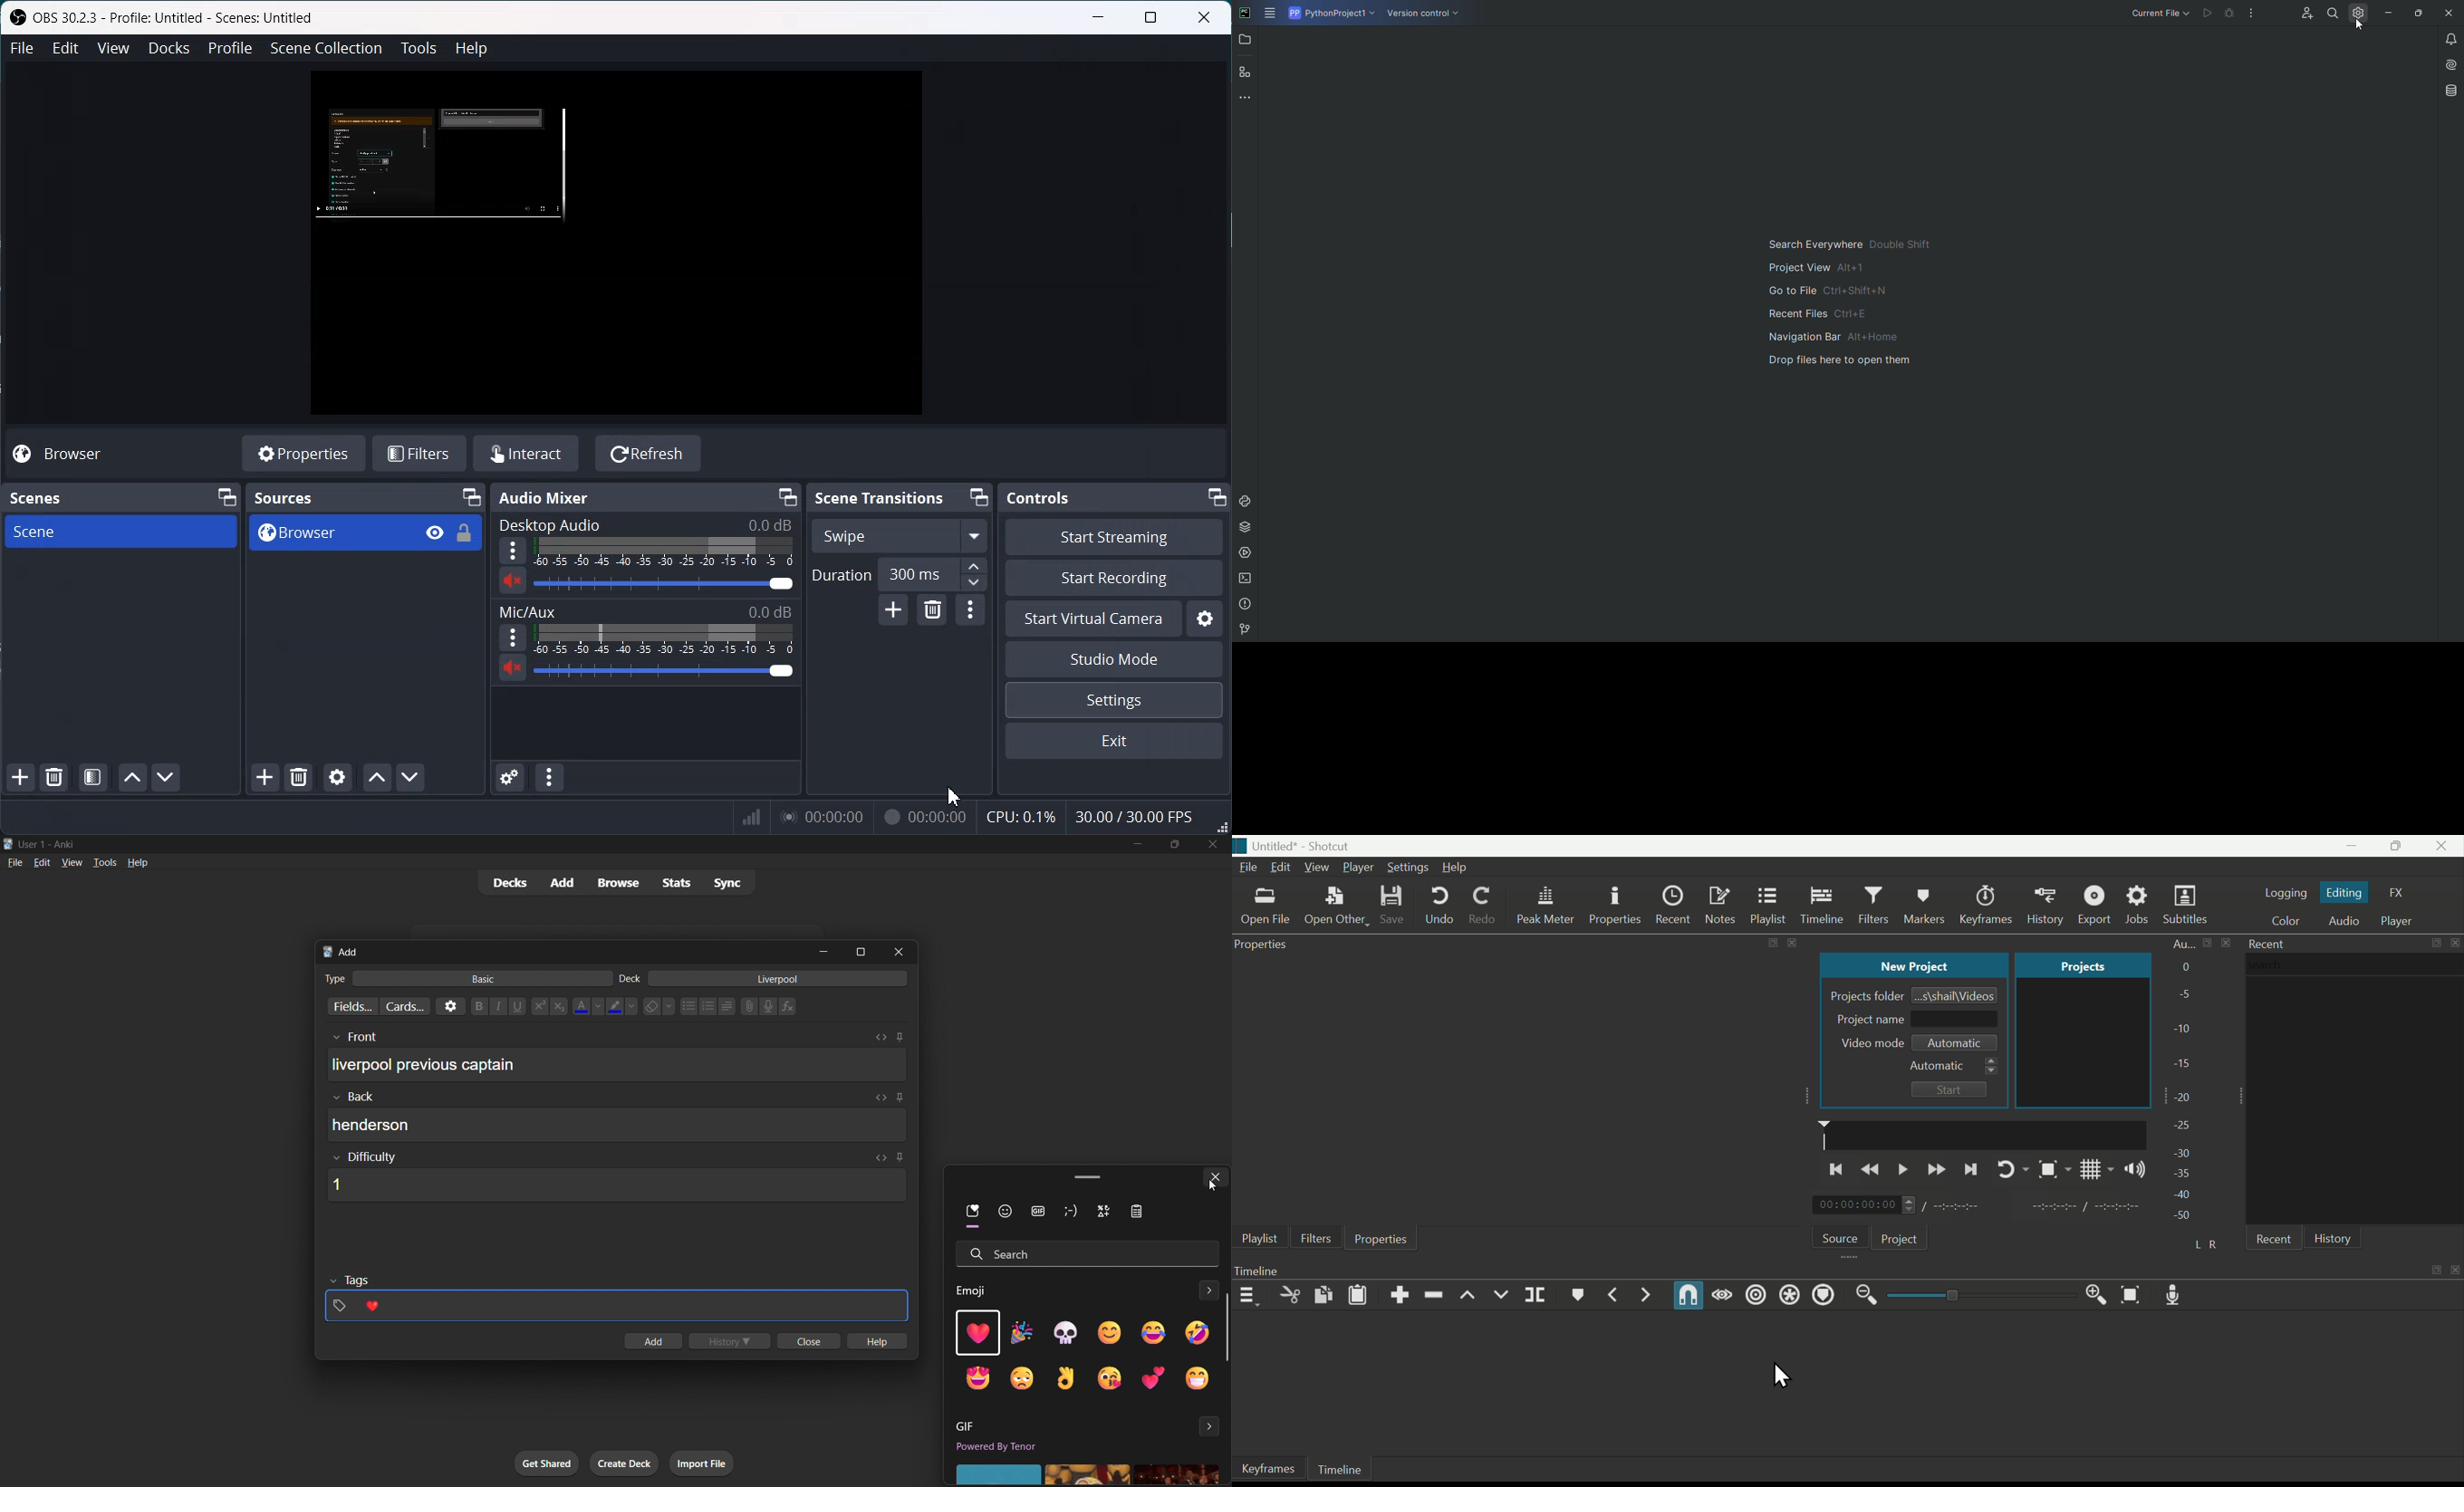  Describe the element at coordinates (1133, 816) in the screenshot. I see `30.00 / 30.00 FPS` at that location.